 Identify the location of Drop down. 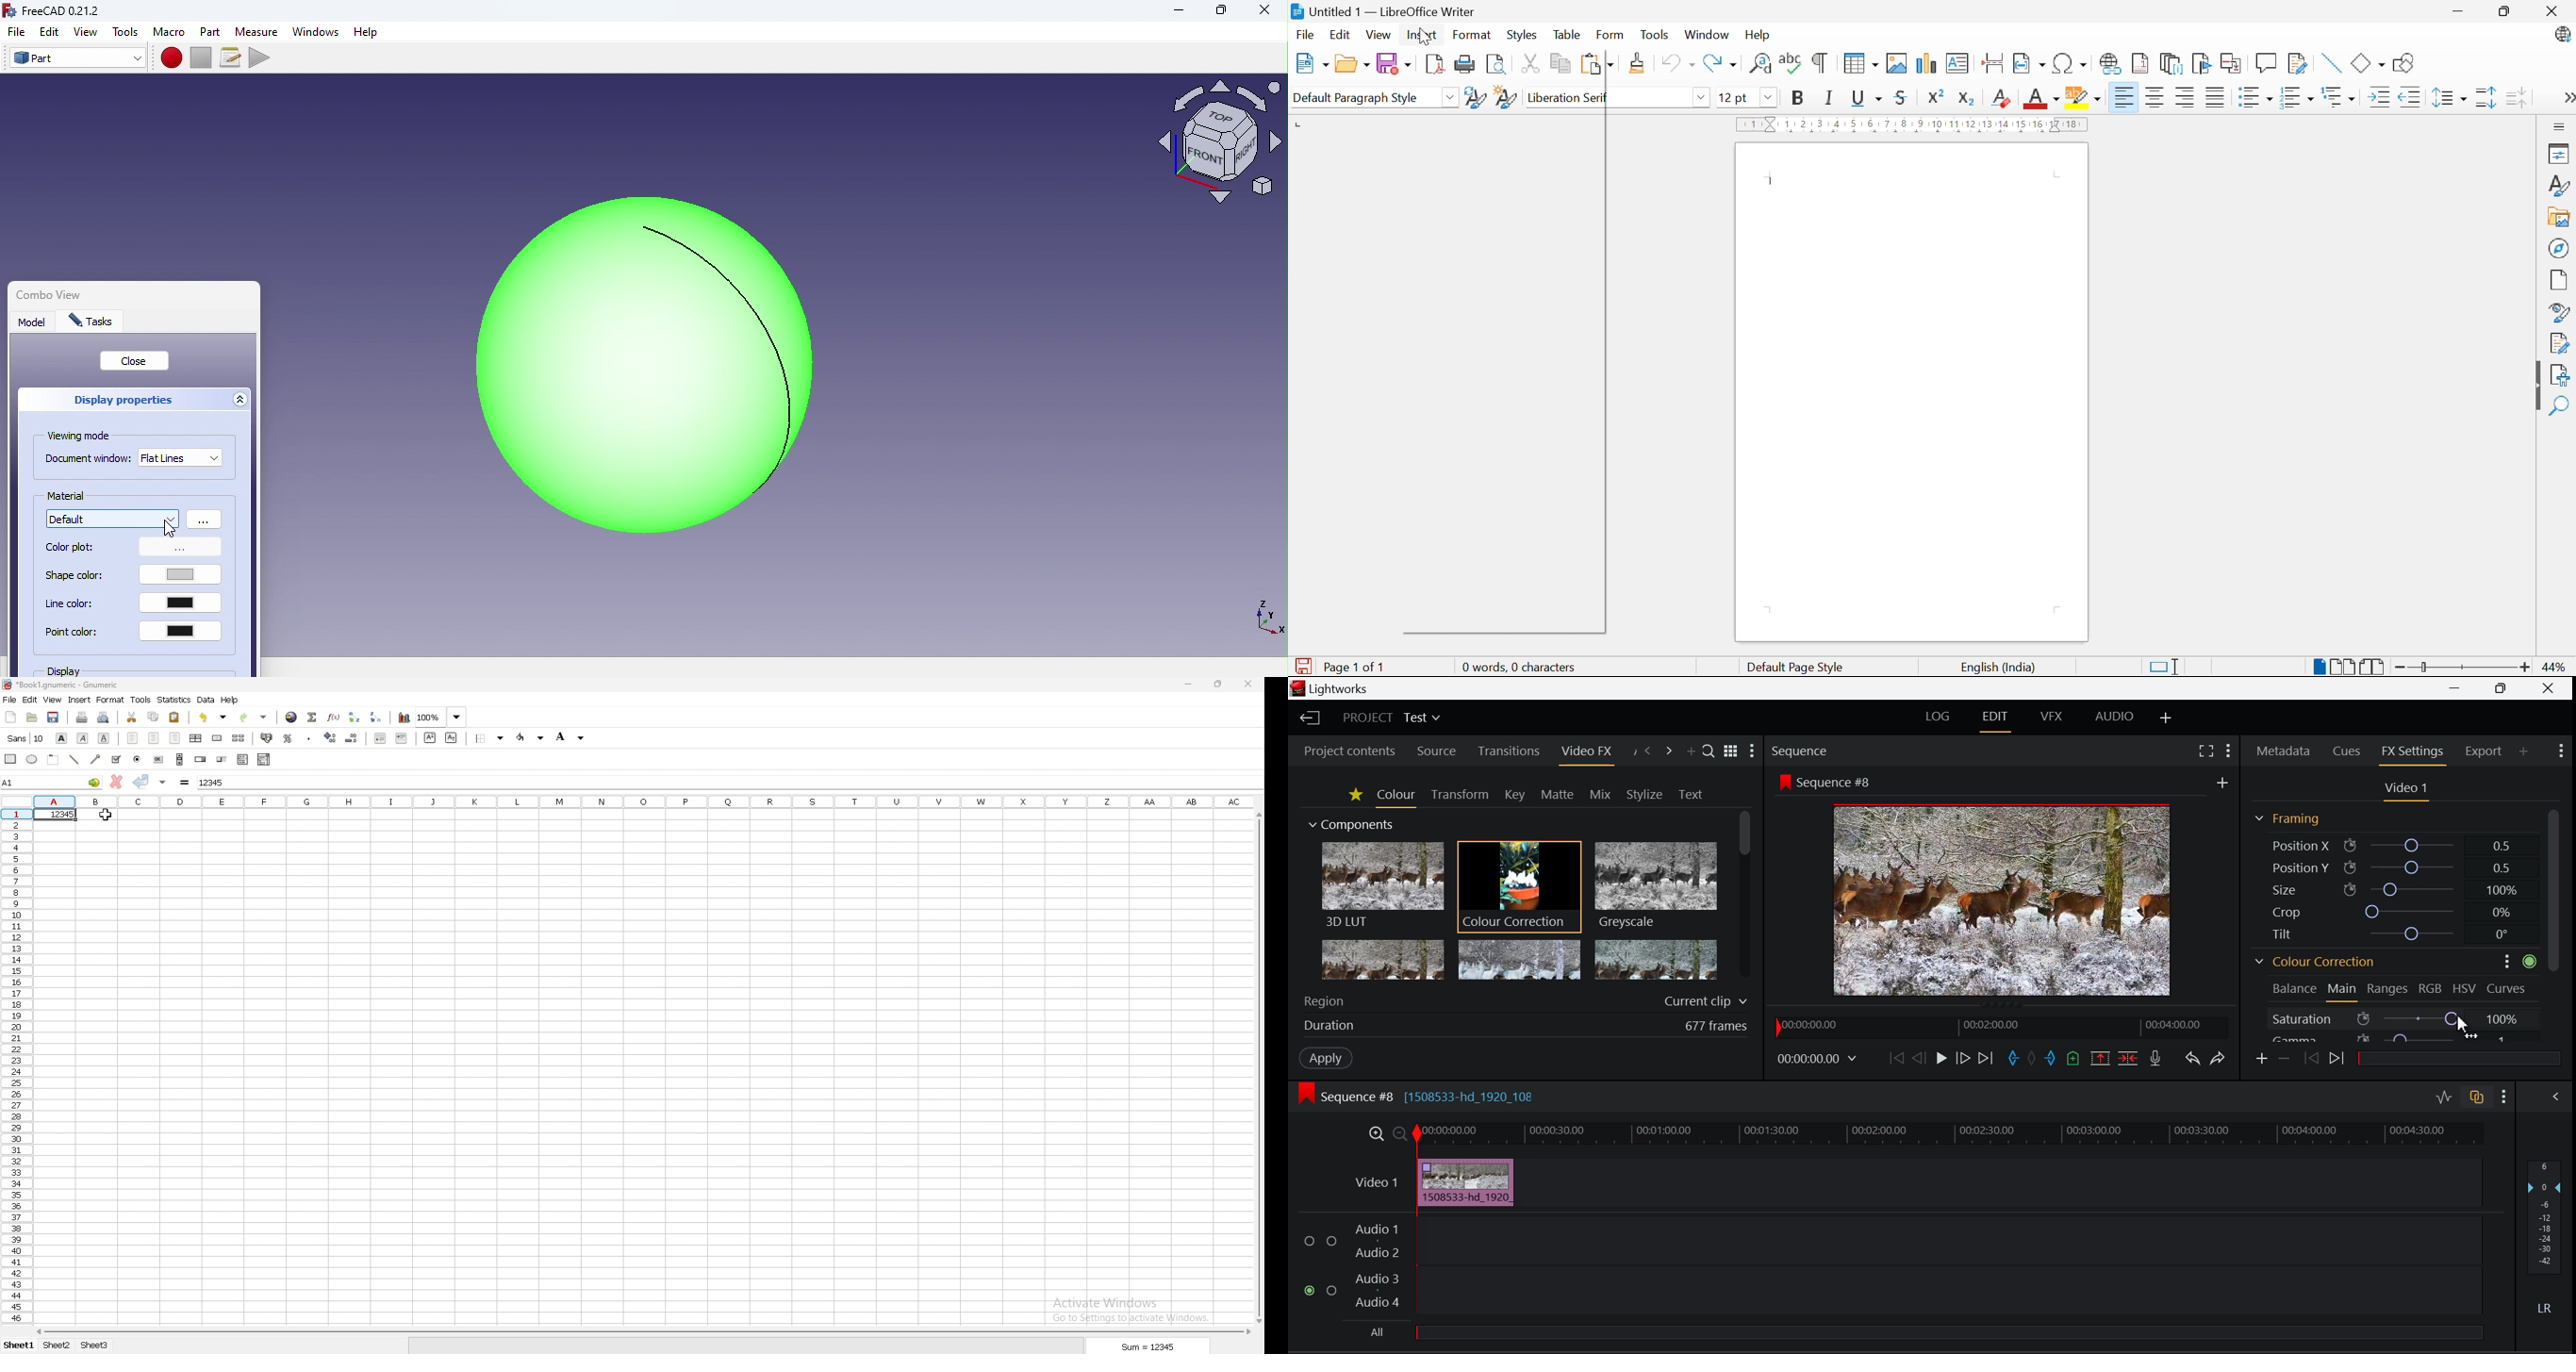
(1703, 98).